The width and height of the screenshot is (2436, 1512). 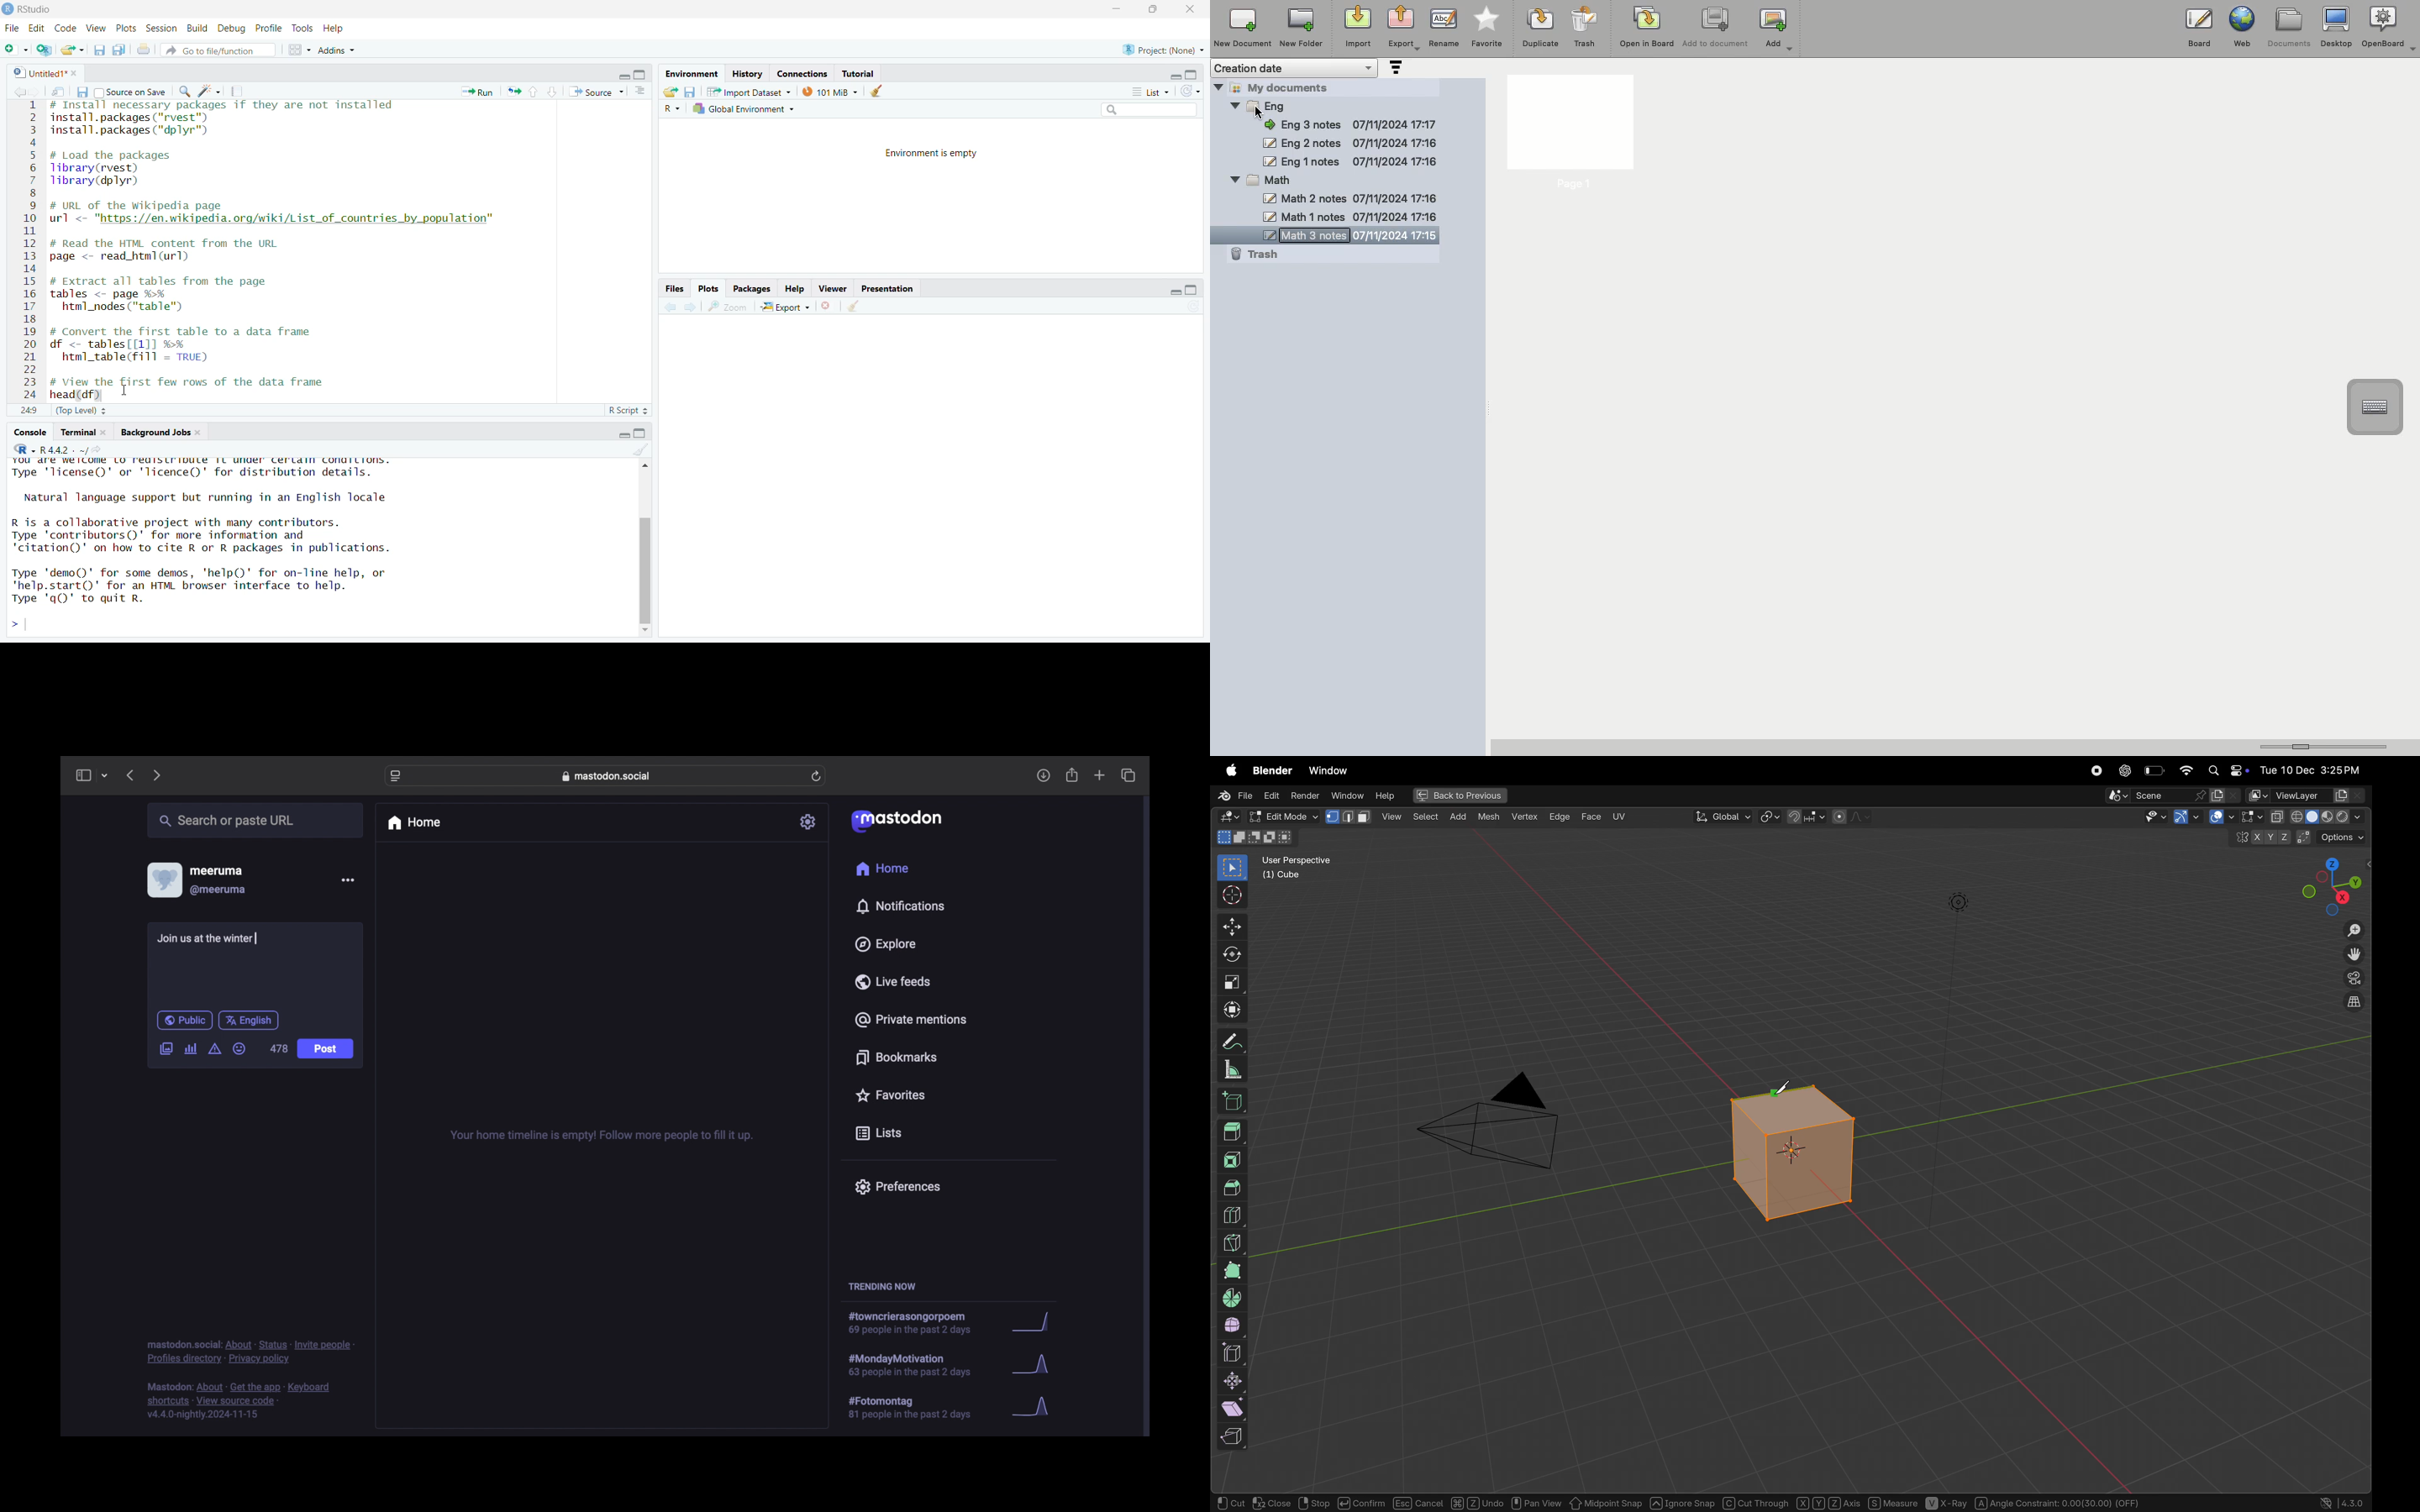 I want to click on maximize, so click(x=1192, y=74).